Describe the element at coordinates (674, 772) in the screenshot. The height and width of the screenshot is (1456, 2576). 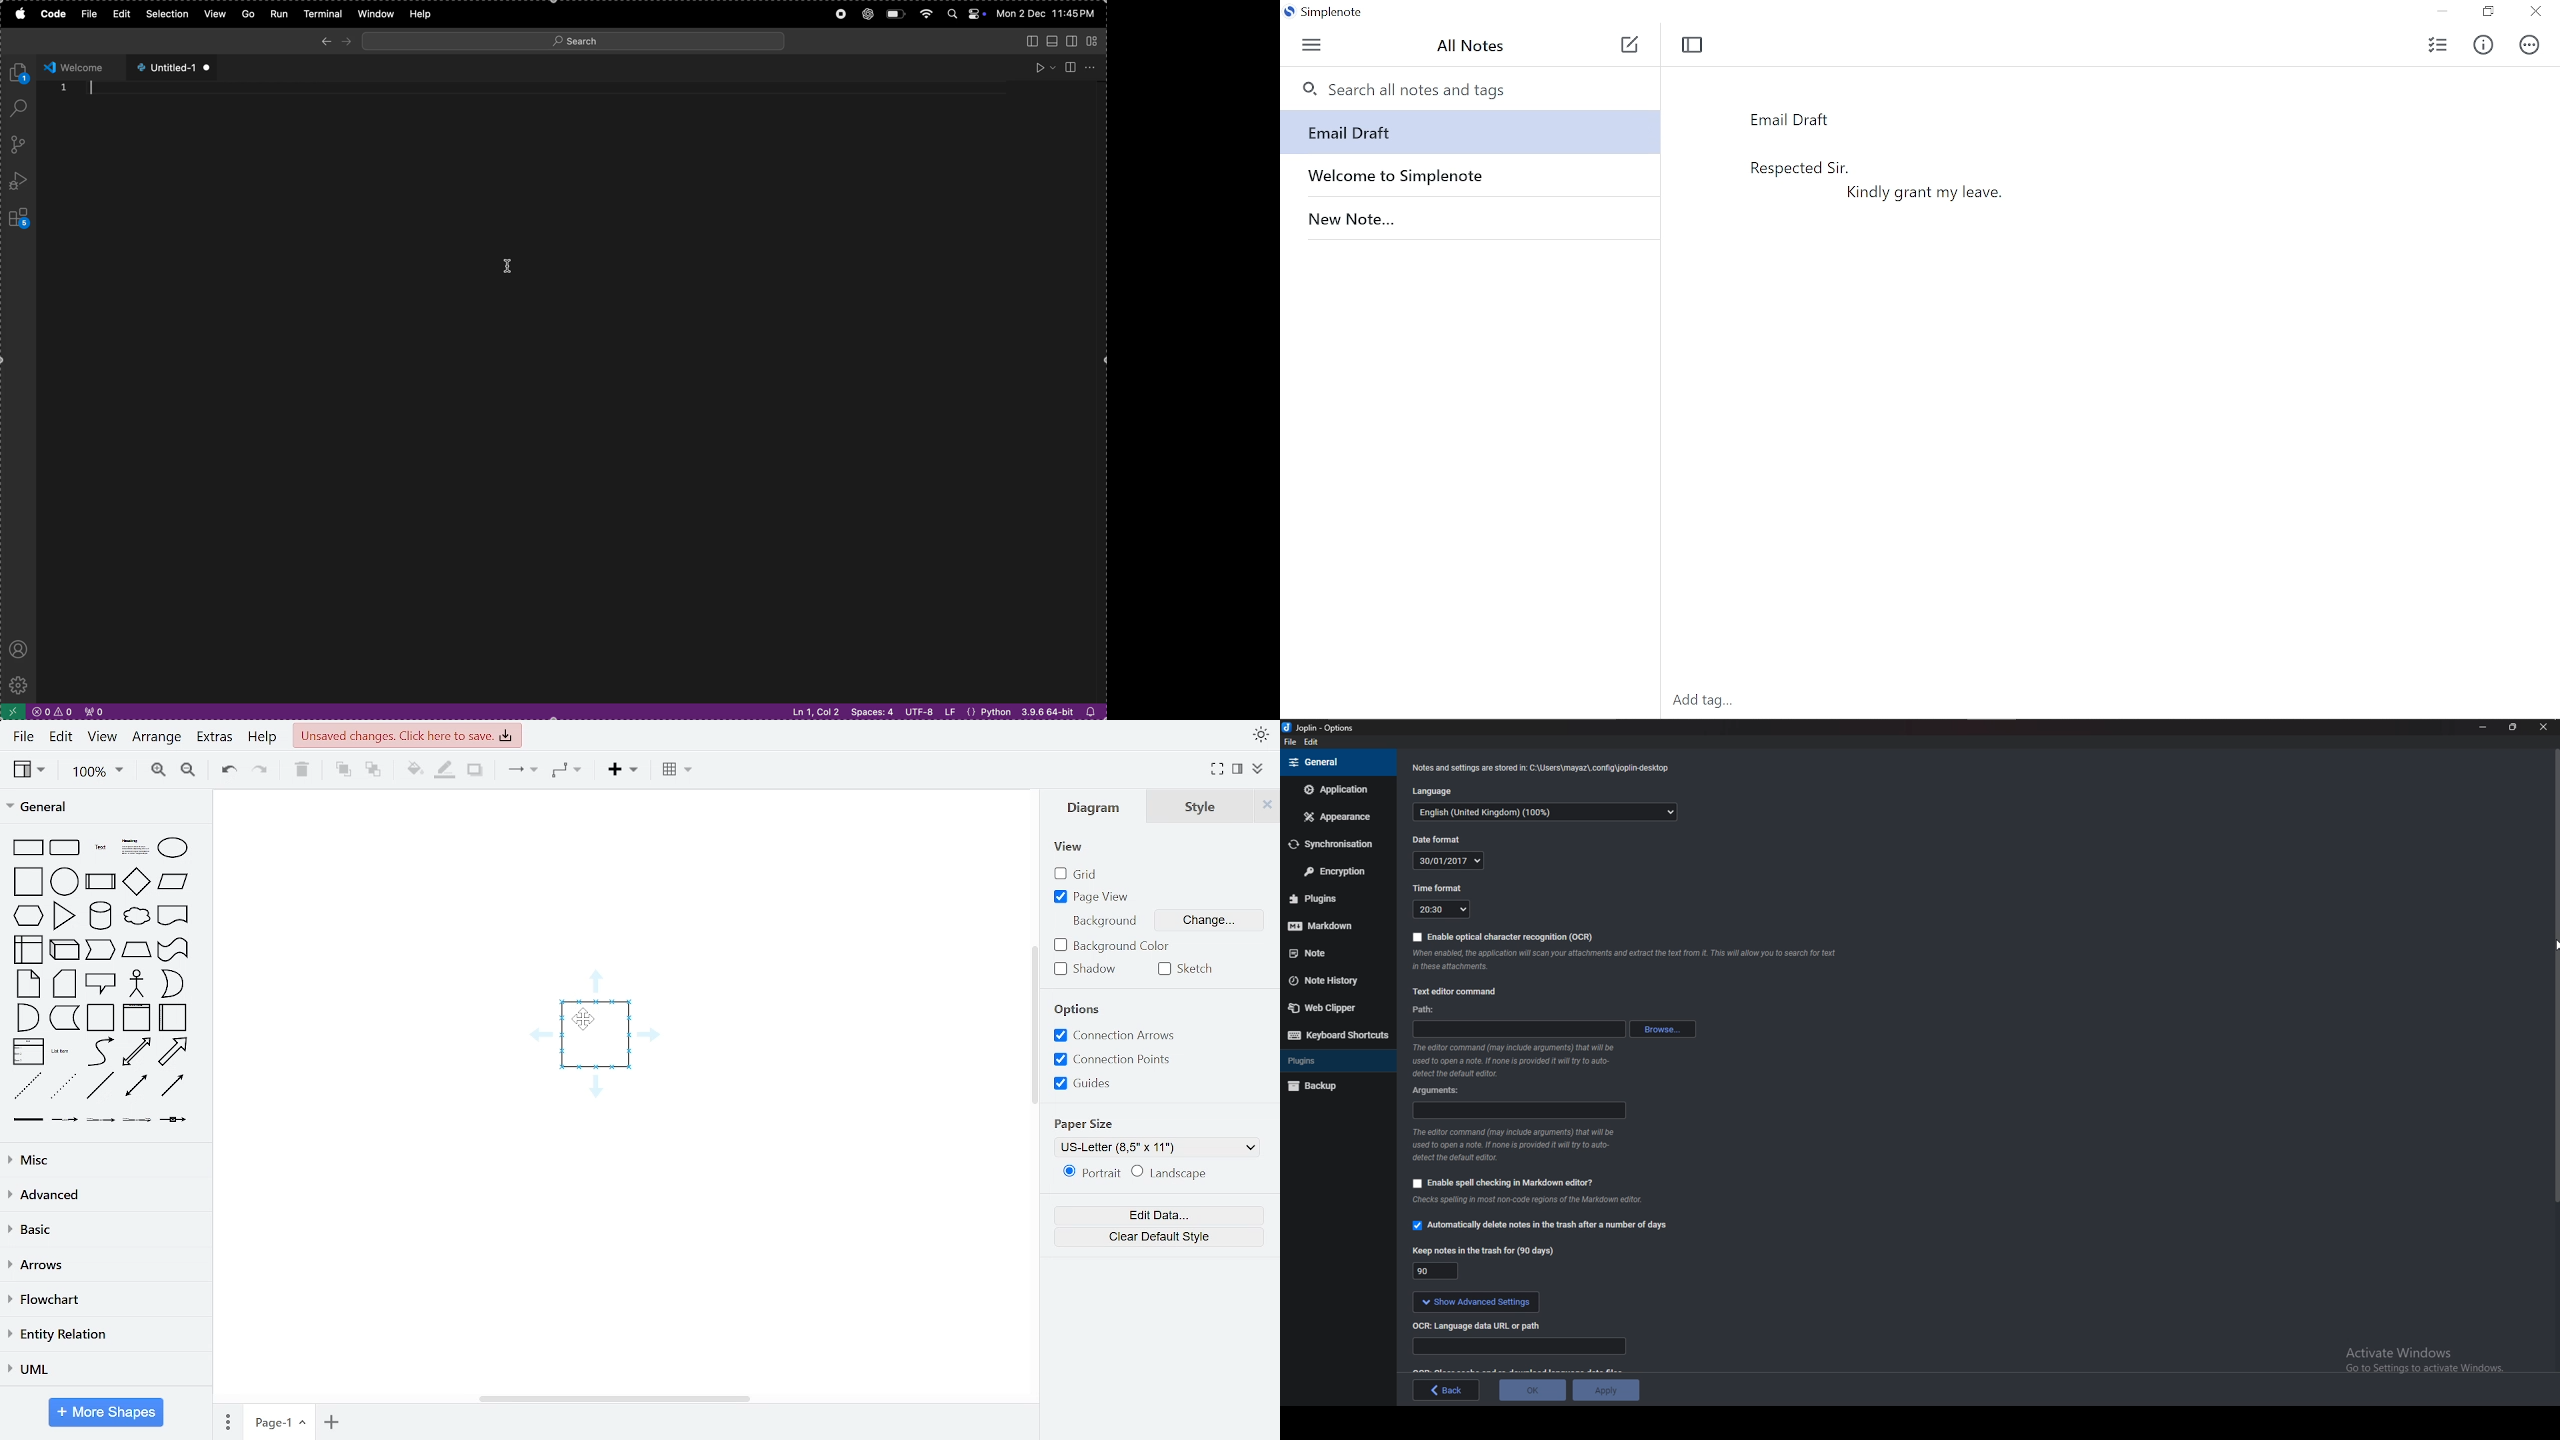
I see `table` at that location.